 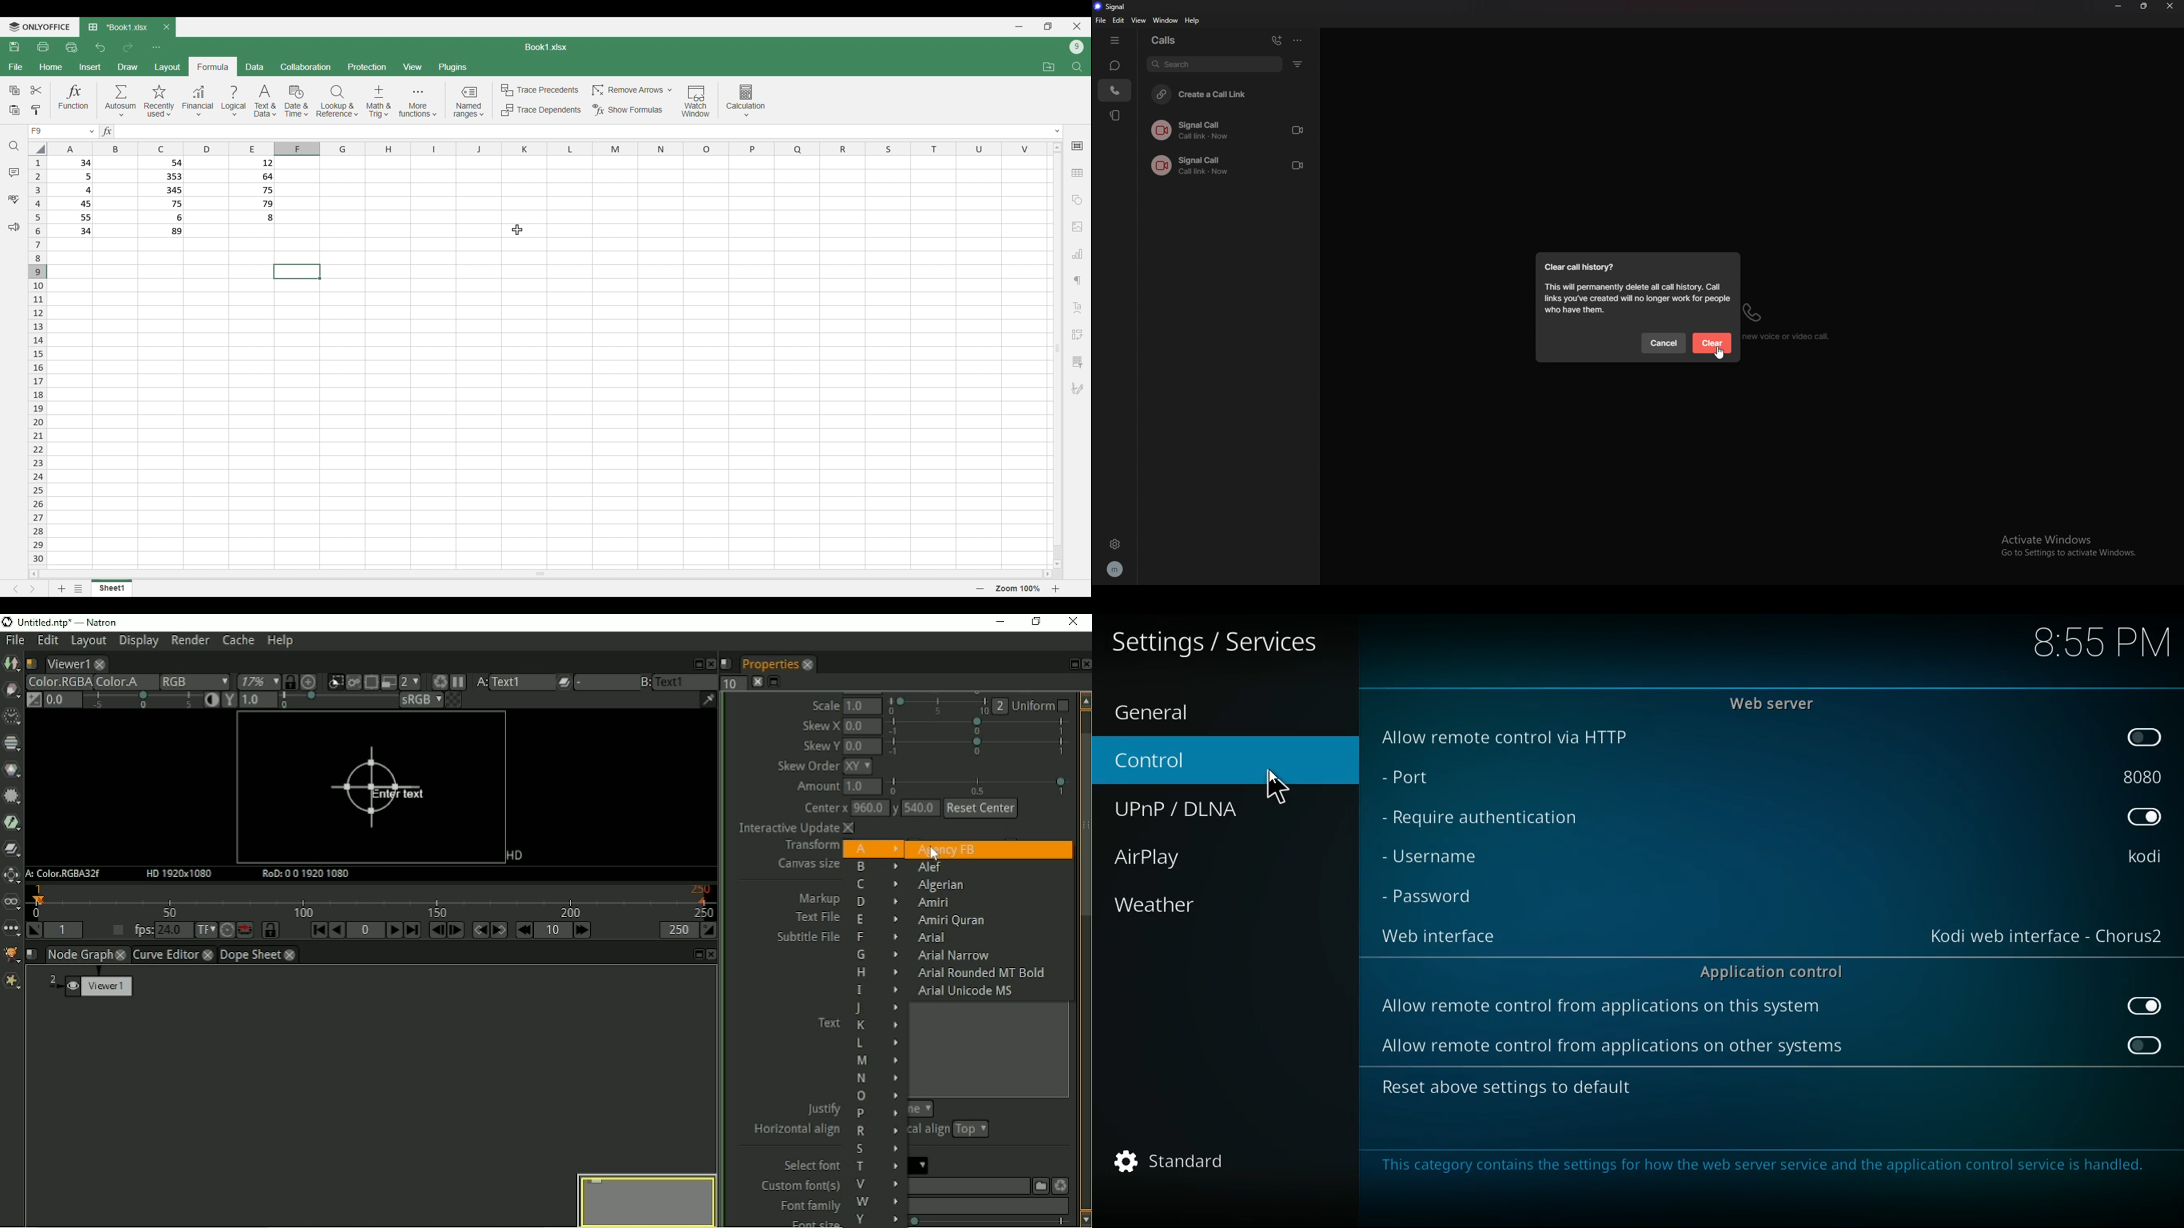 I want to click on reset, so click(x=1529, y=1090).